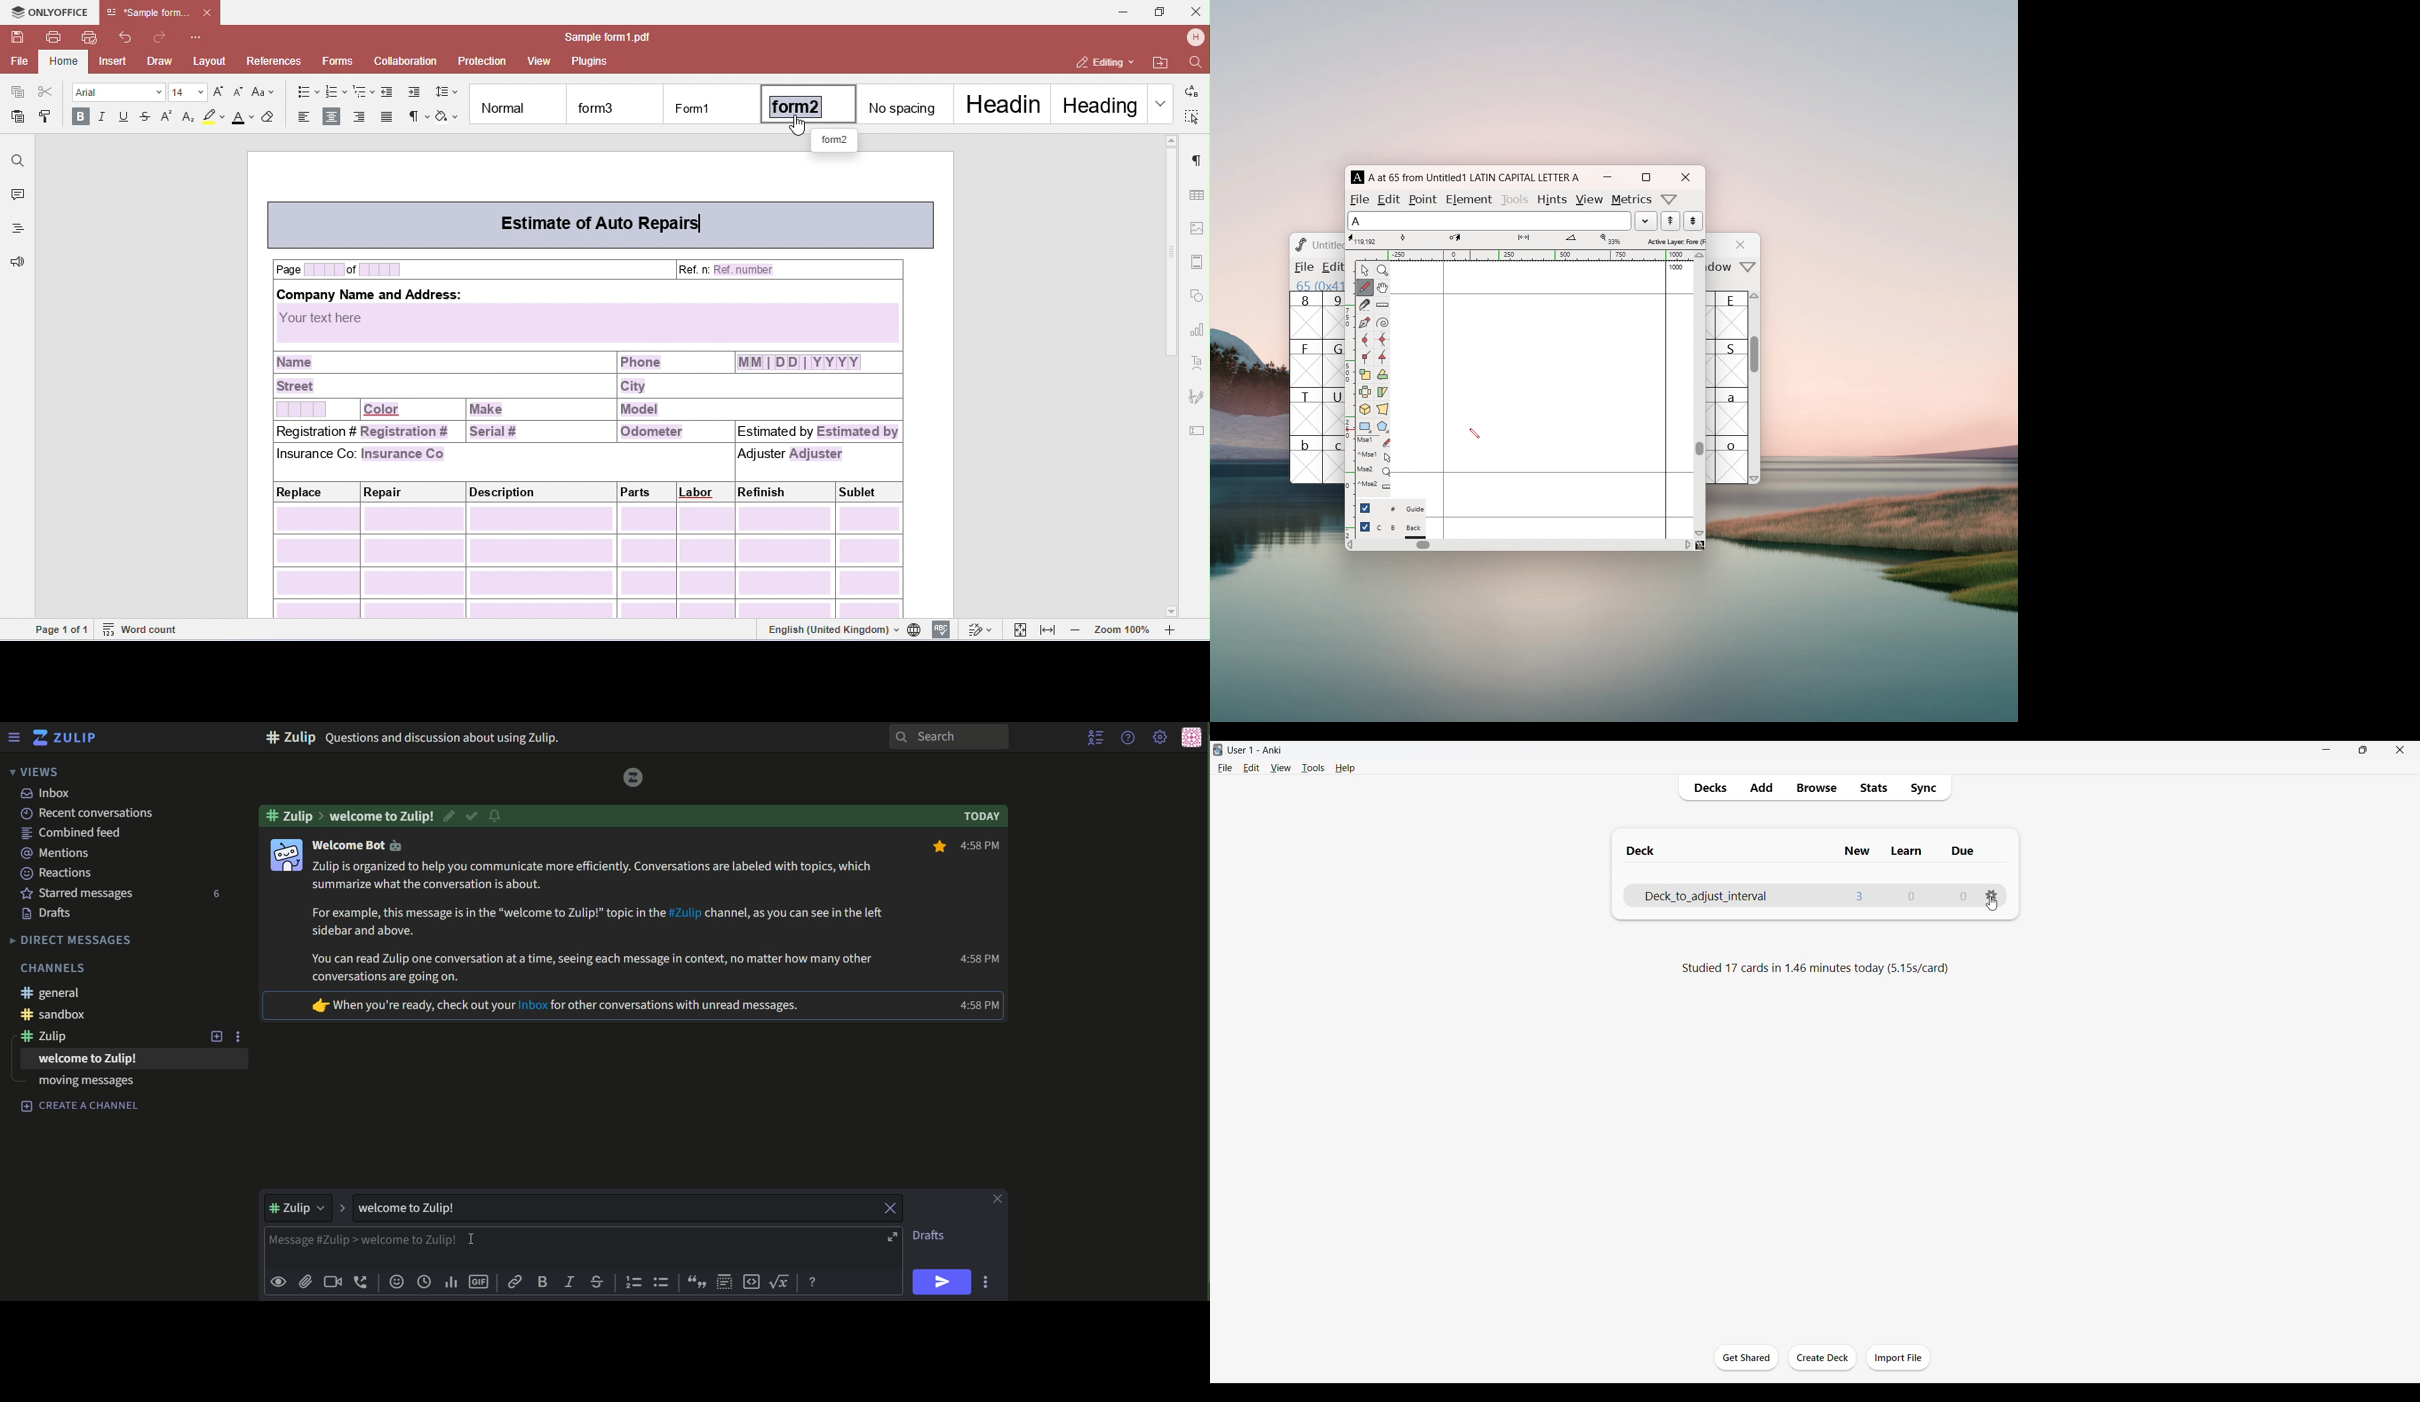 Image resolution: width=2436 pixels, height=1428 pixels. I want to click on Number of new cards, so click(1858, 896).